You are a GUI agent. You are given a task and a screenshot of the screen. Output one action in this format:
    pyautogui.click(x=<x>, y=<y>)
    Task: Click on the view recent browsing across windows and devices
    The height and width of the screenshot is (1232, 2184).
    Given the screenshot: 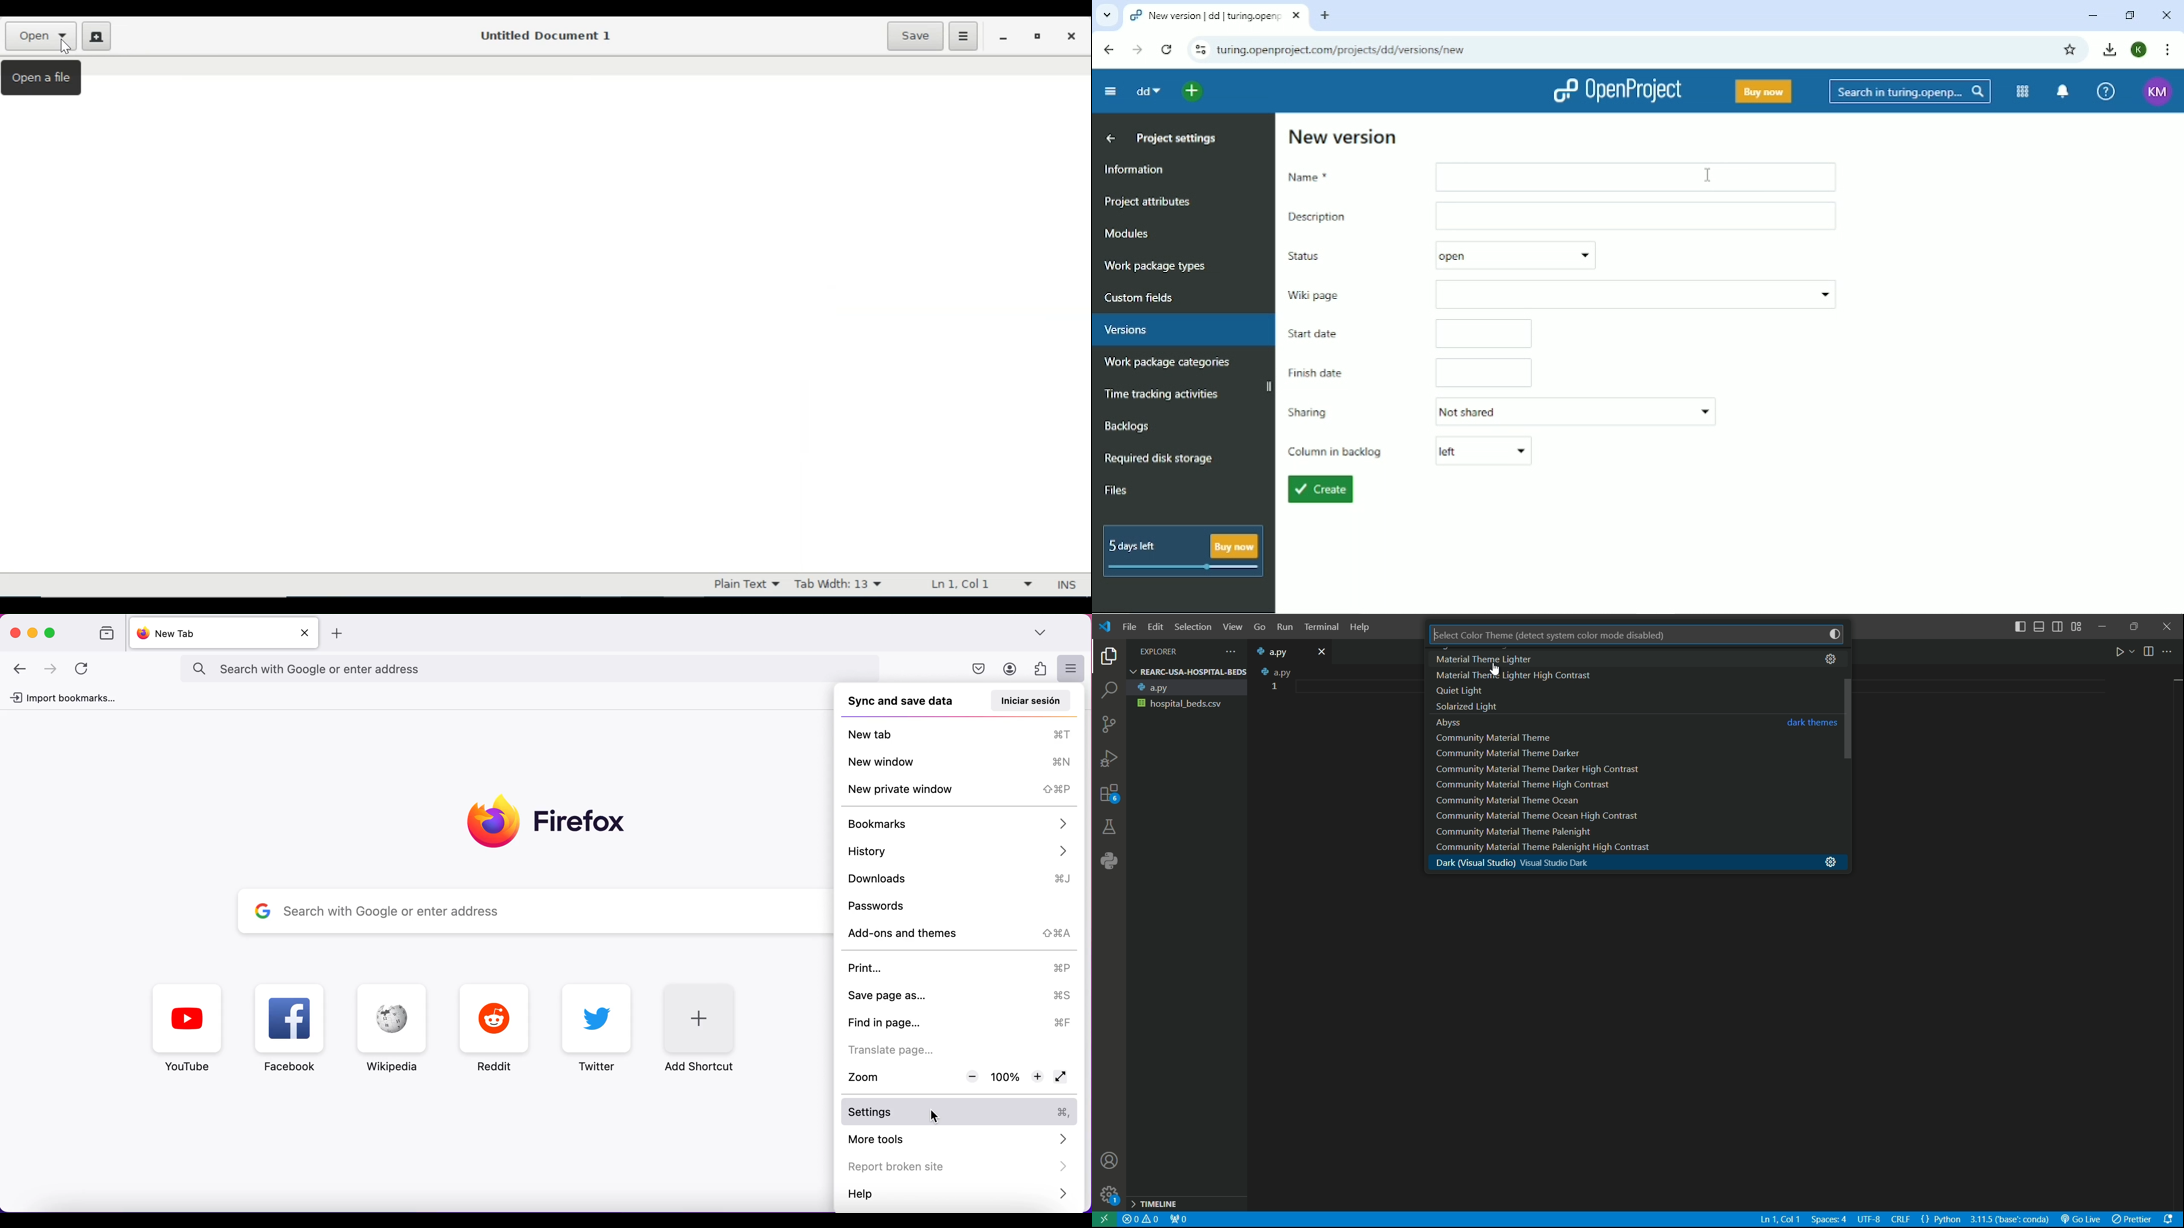 What is the action you would take?
    pyautogui.click(x=102, y=634)
    